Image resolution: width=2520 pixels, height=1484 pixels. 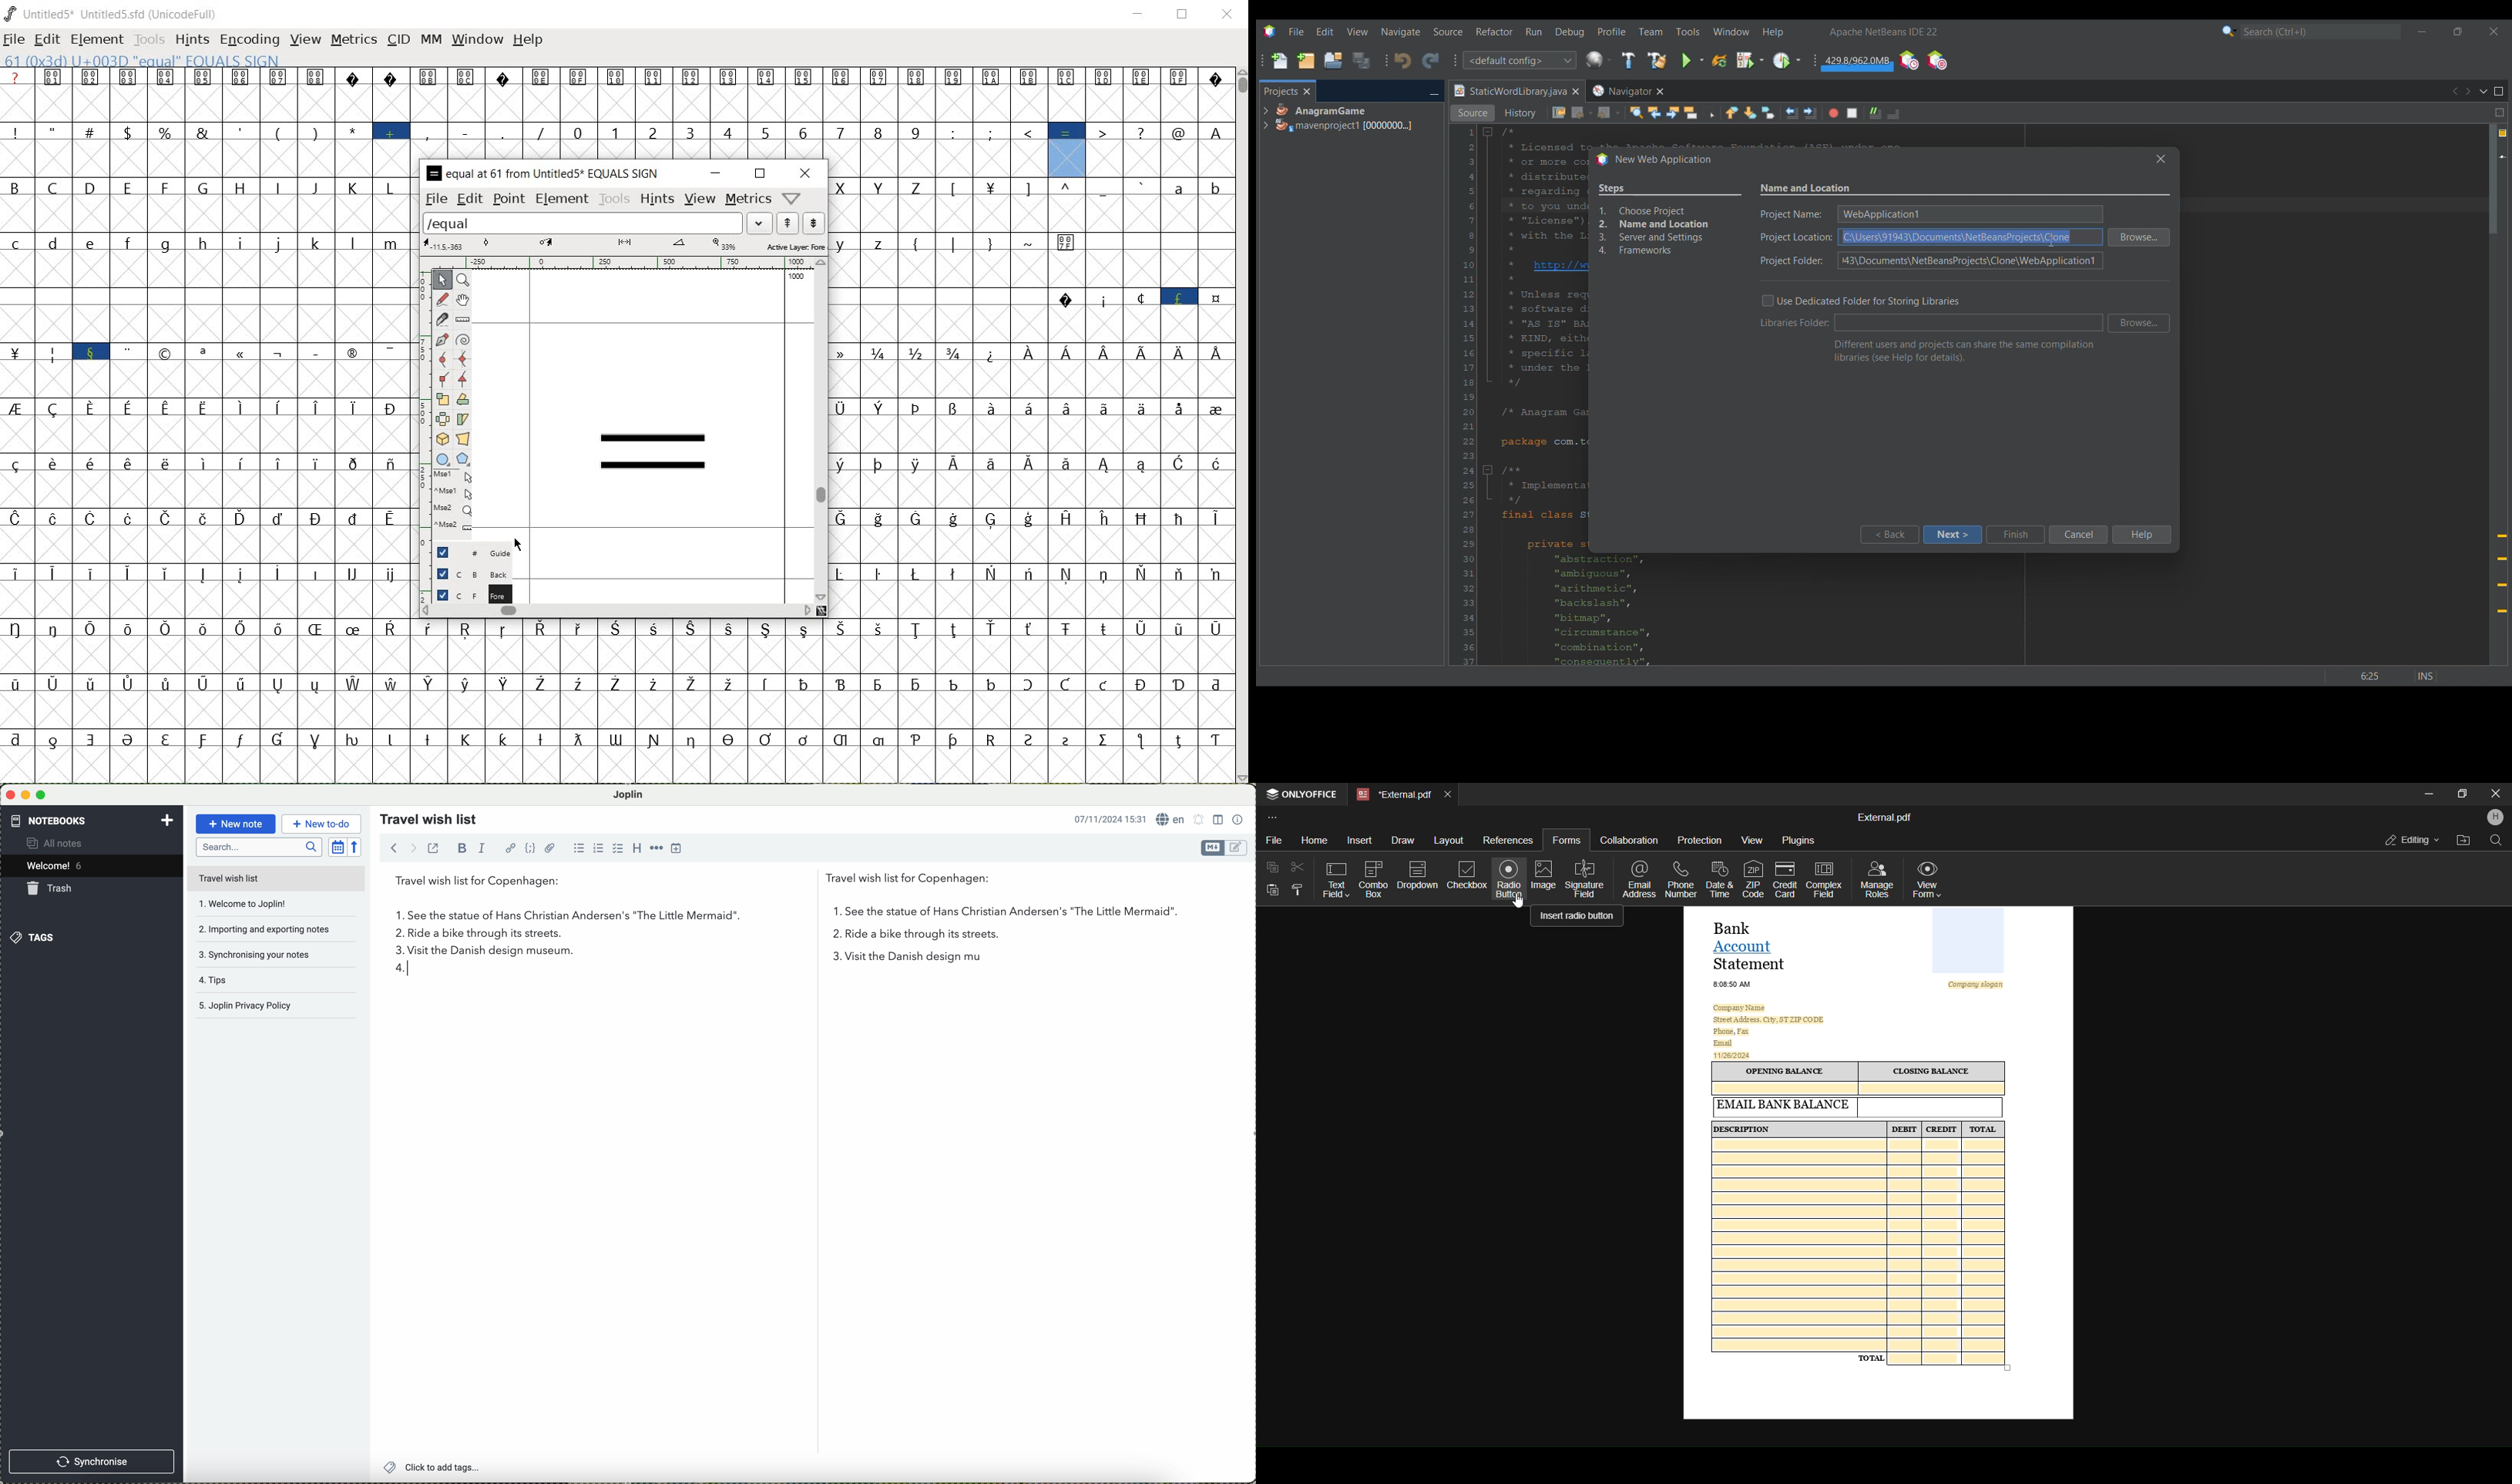 I want to click on paste, so click(x=1276, y=891).